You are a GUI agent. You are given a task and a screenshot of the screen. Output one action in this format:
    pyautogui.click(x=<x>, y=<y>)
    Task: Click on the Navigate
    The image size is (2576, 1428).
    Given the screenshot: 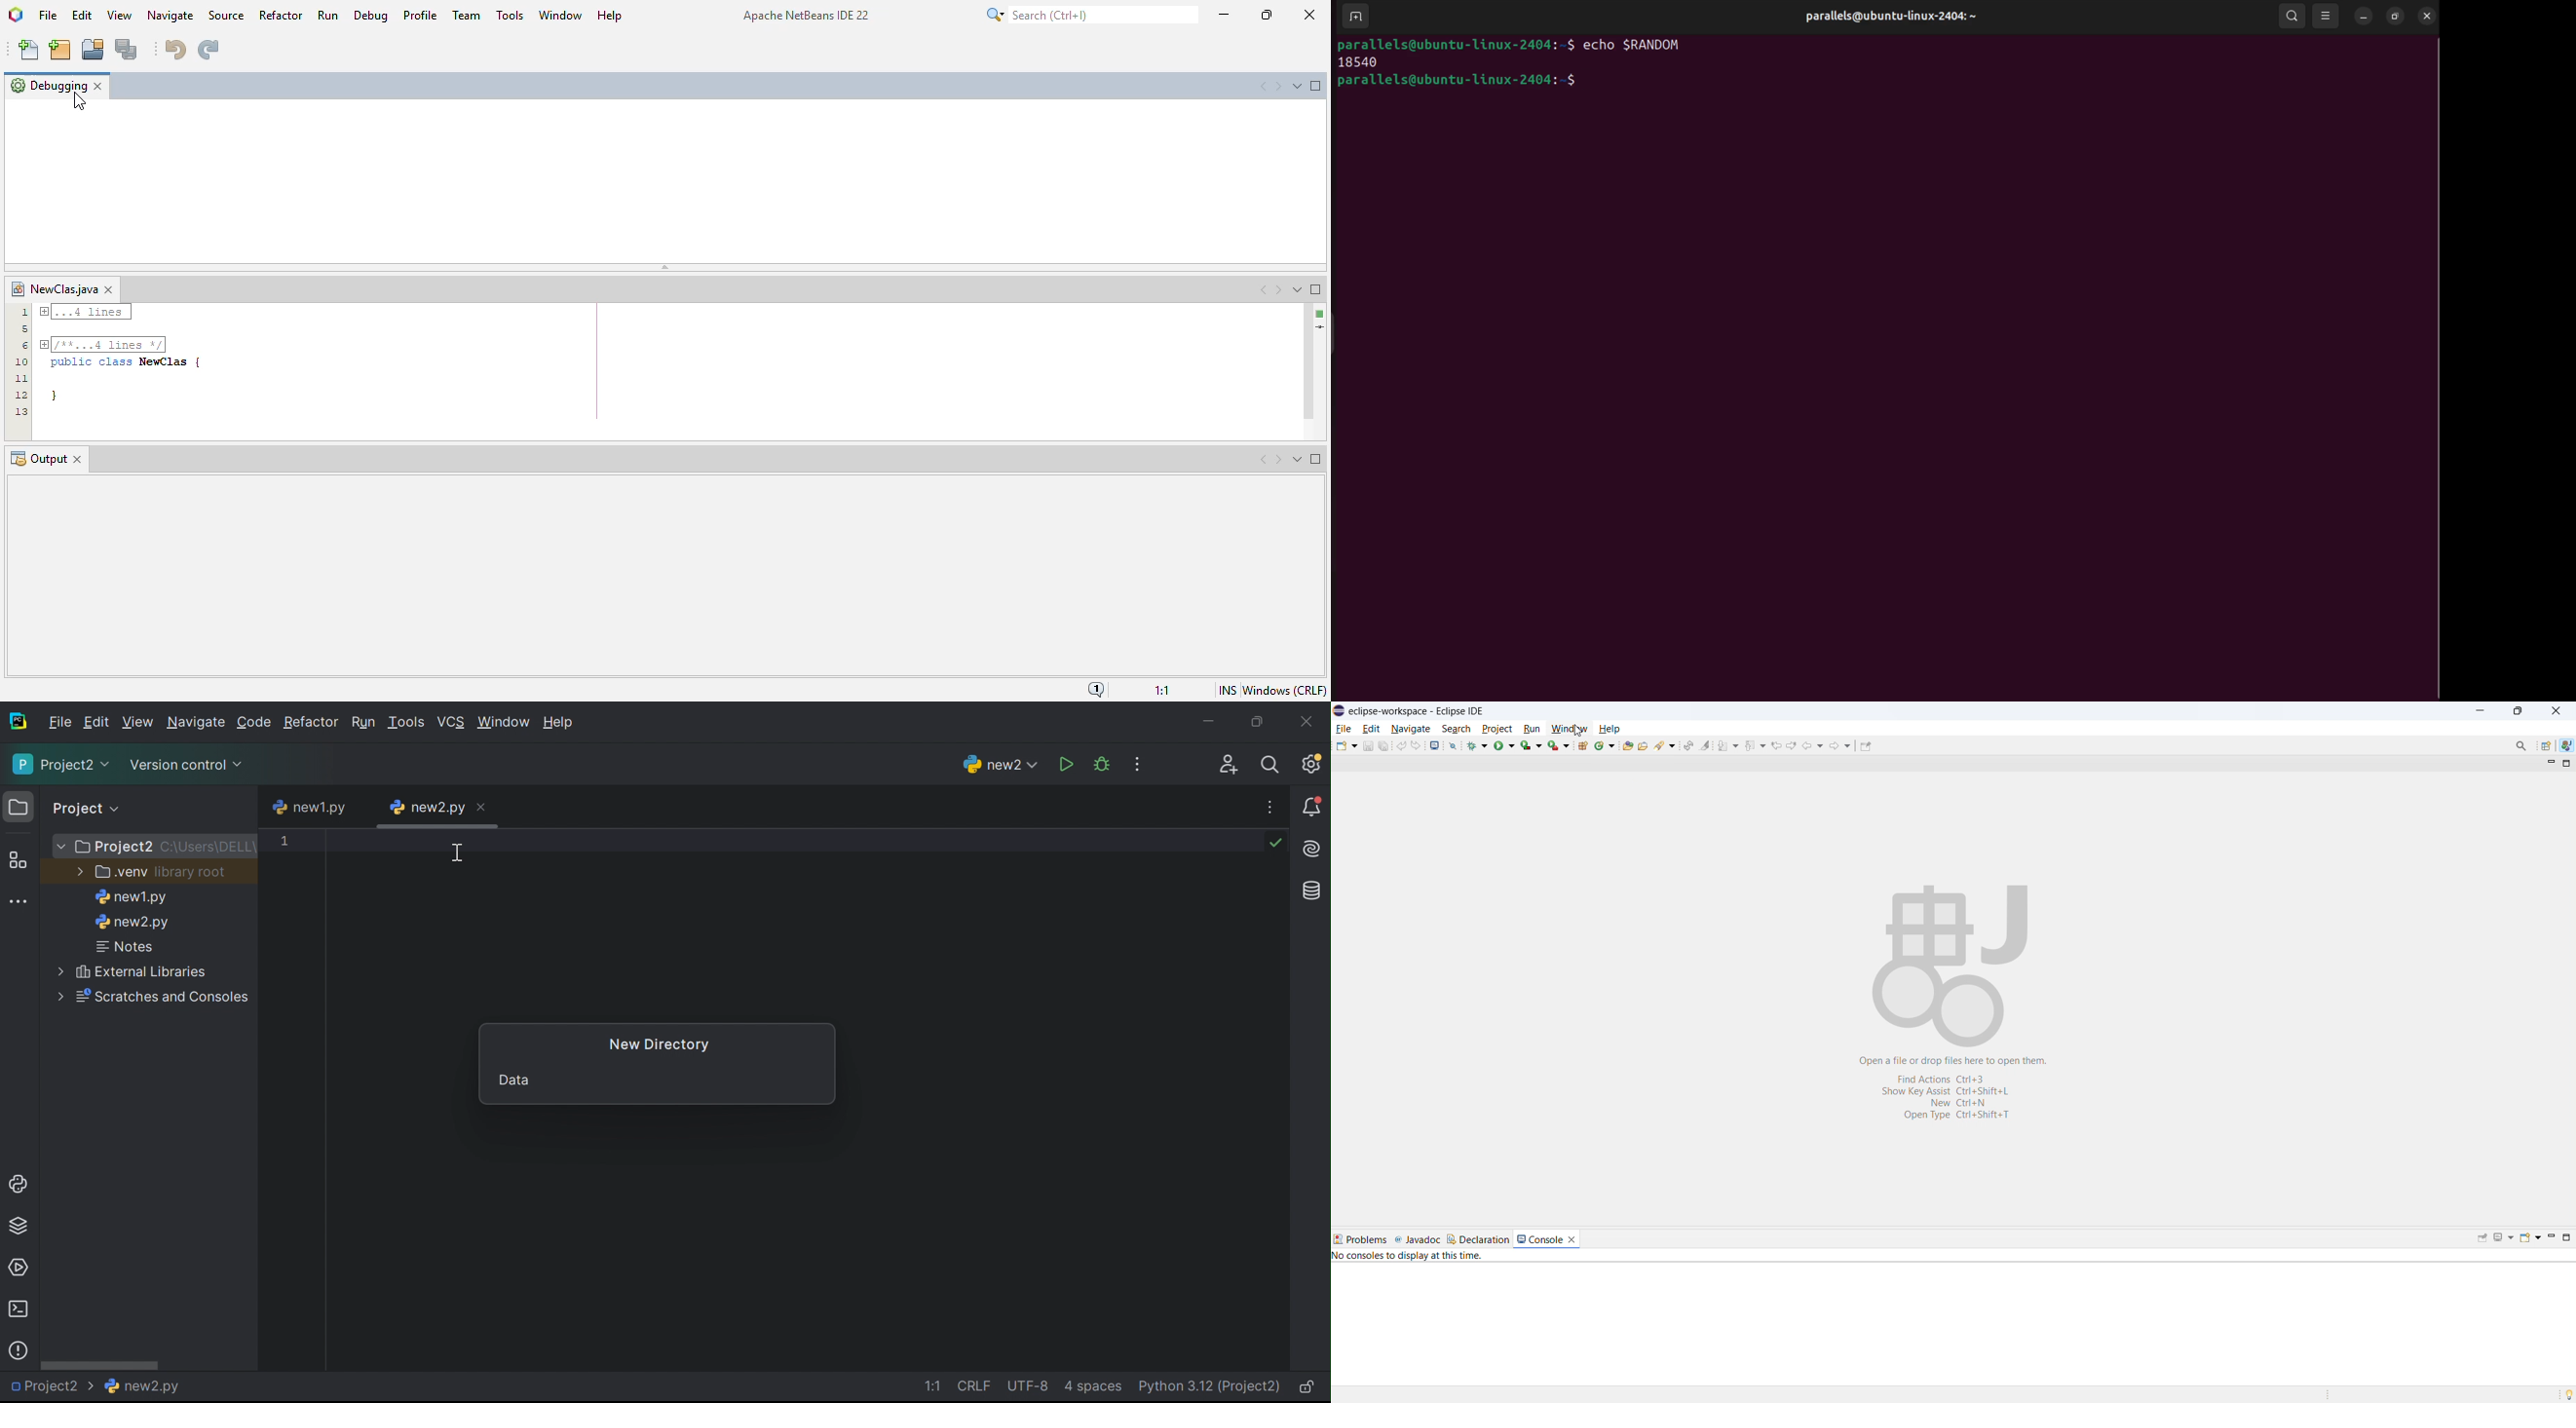 What is the action you would take?
    pyautogui.click(x=198, y=722)
    